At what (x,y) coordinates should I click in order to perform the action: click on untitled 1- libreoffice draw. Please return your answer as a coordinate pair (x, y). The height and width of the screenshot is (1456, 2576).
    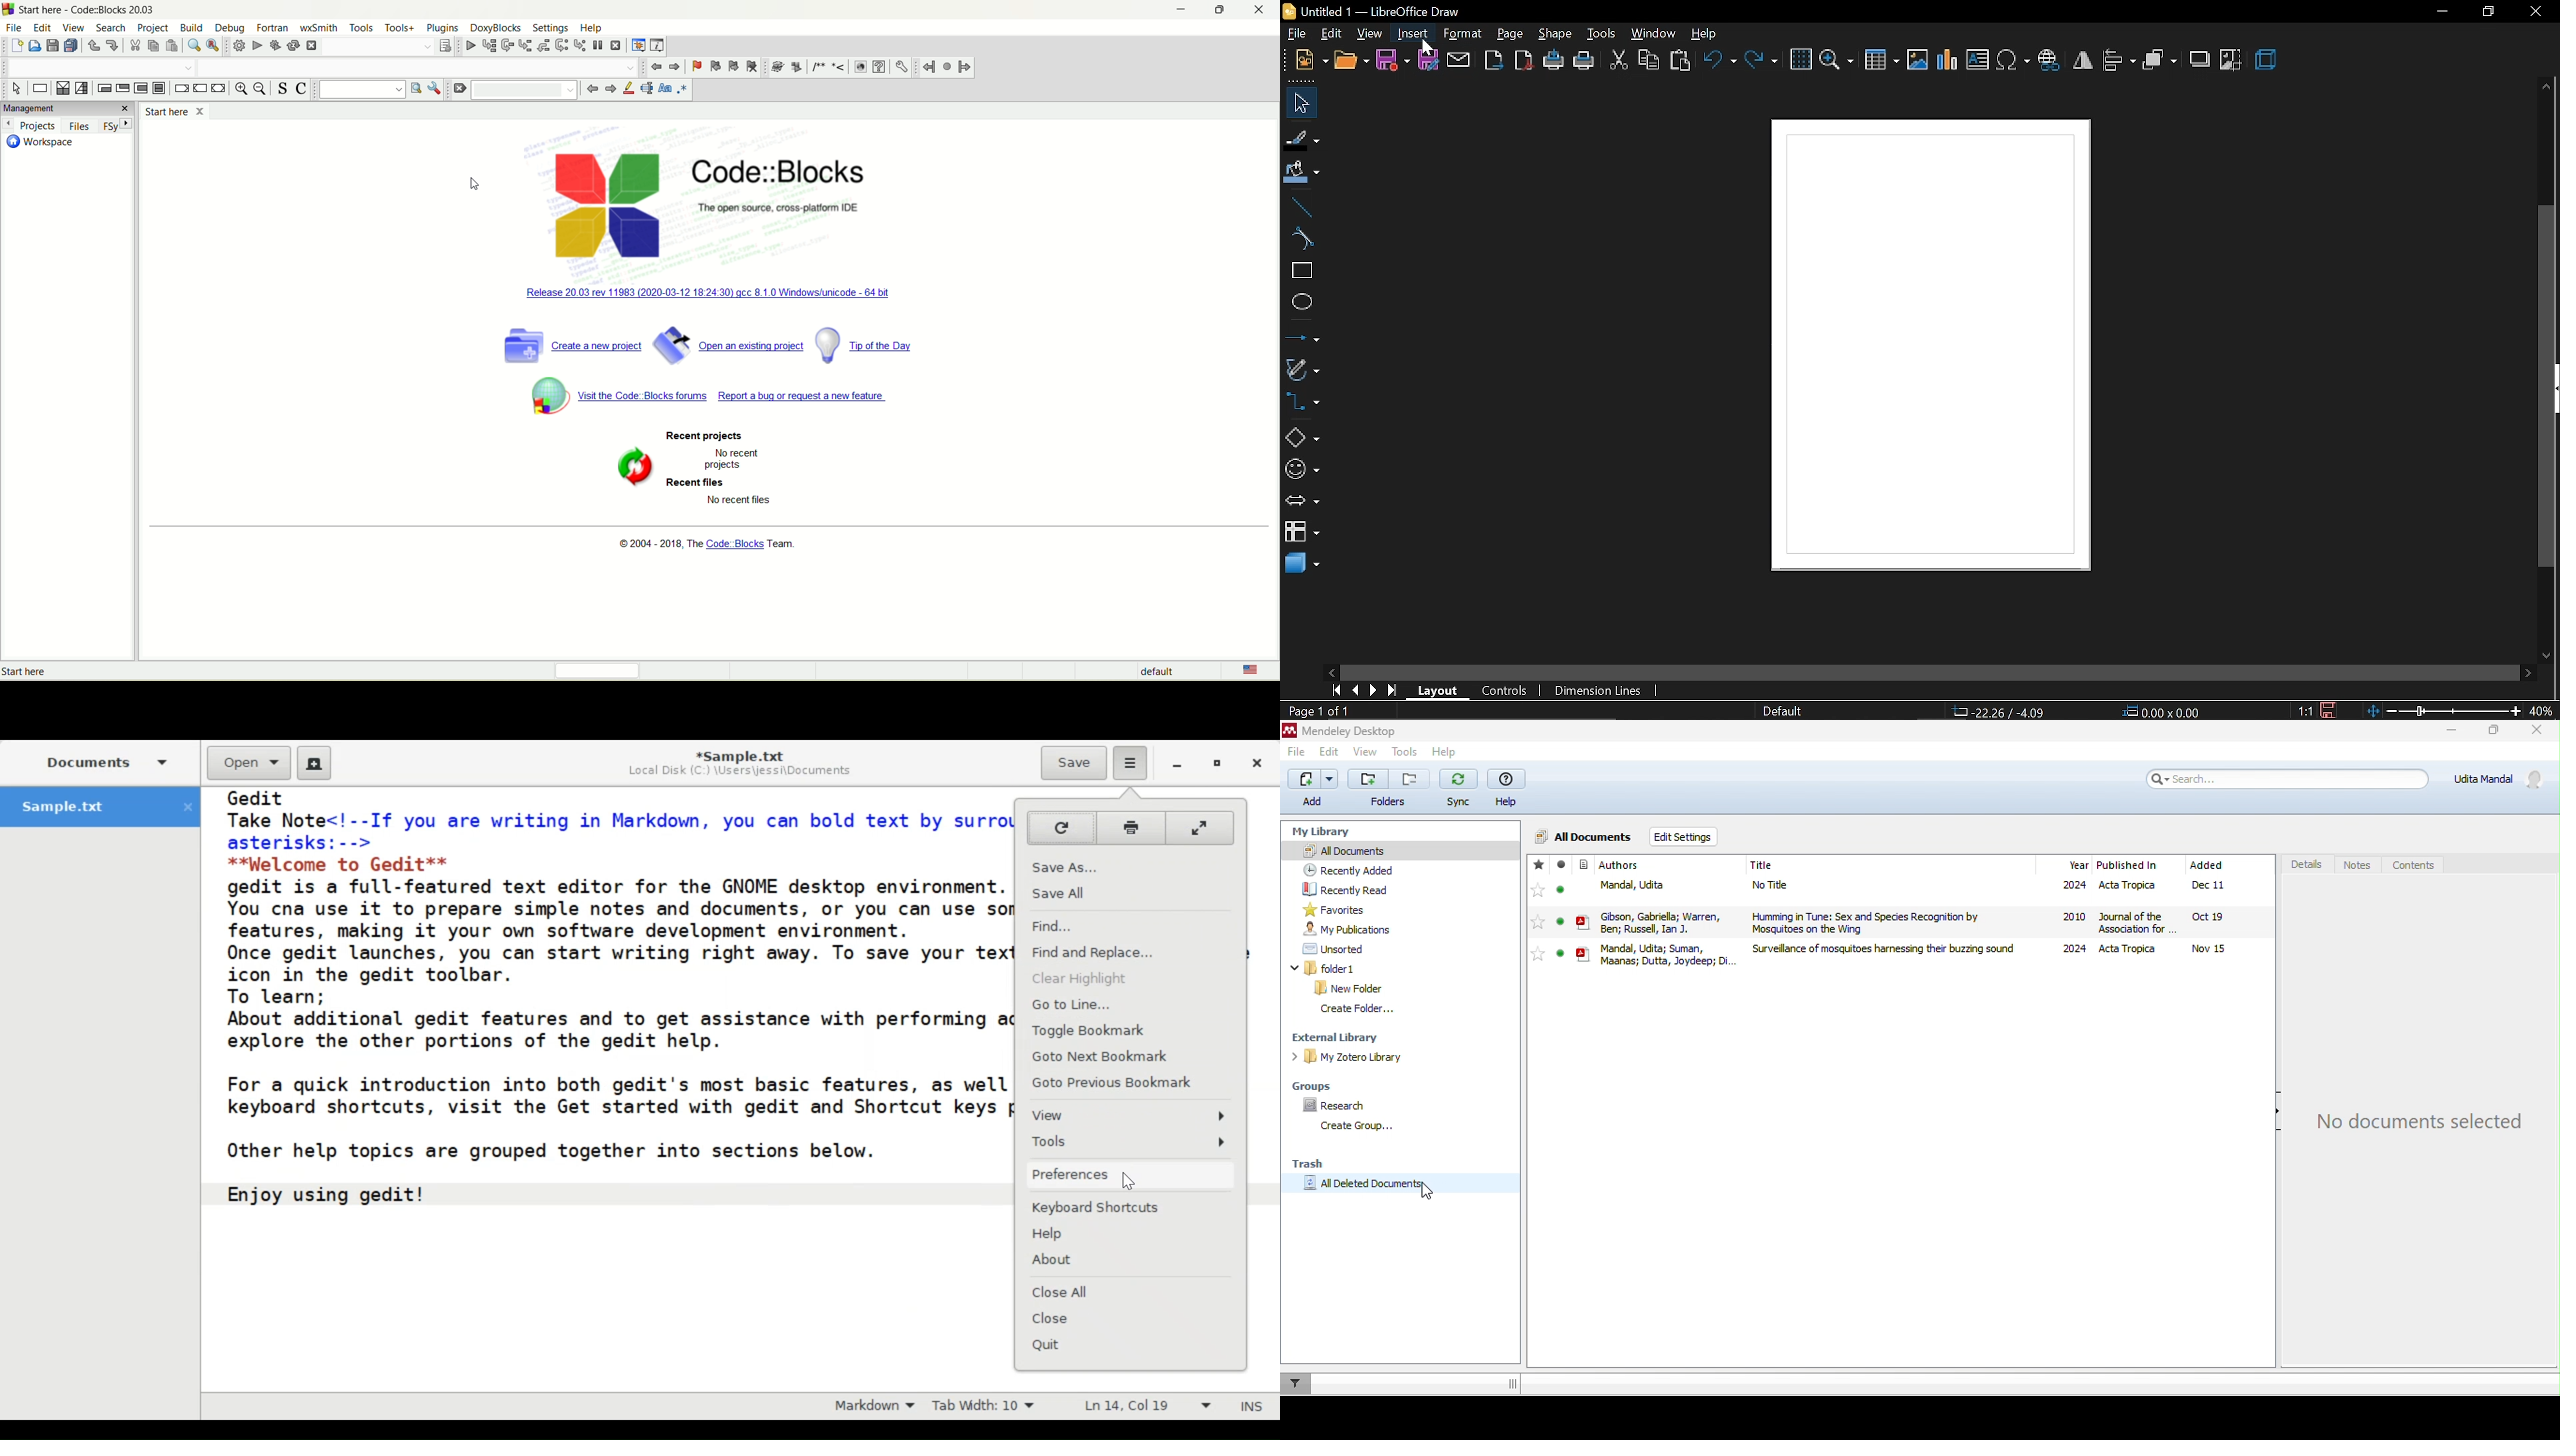
    Looking at the image, I should click on (1388, 10).